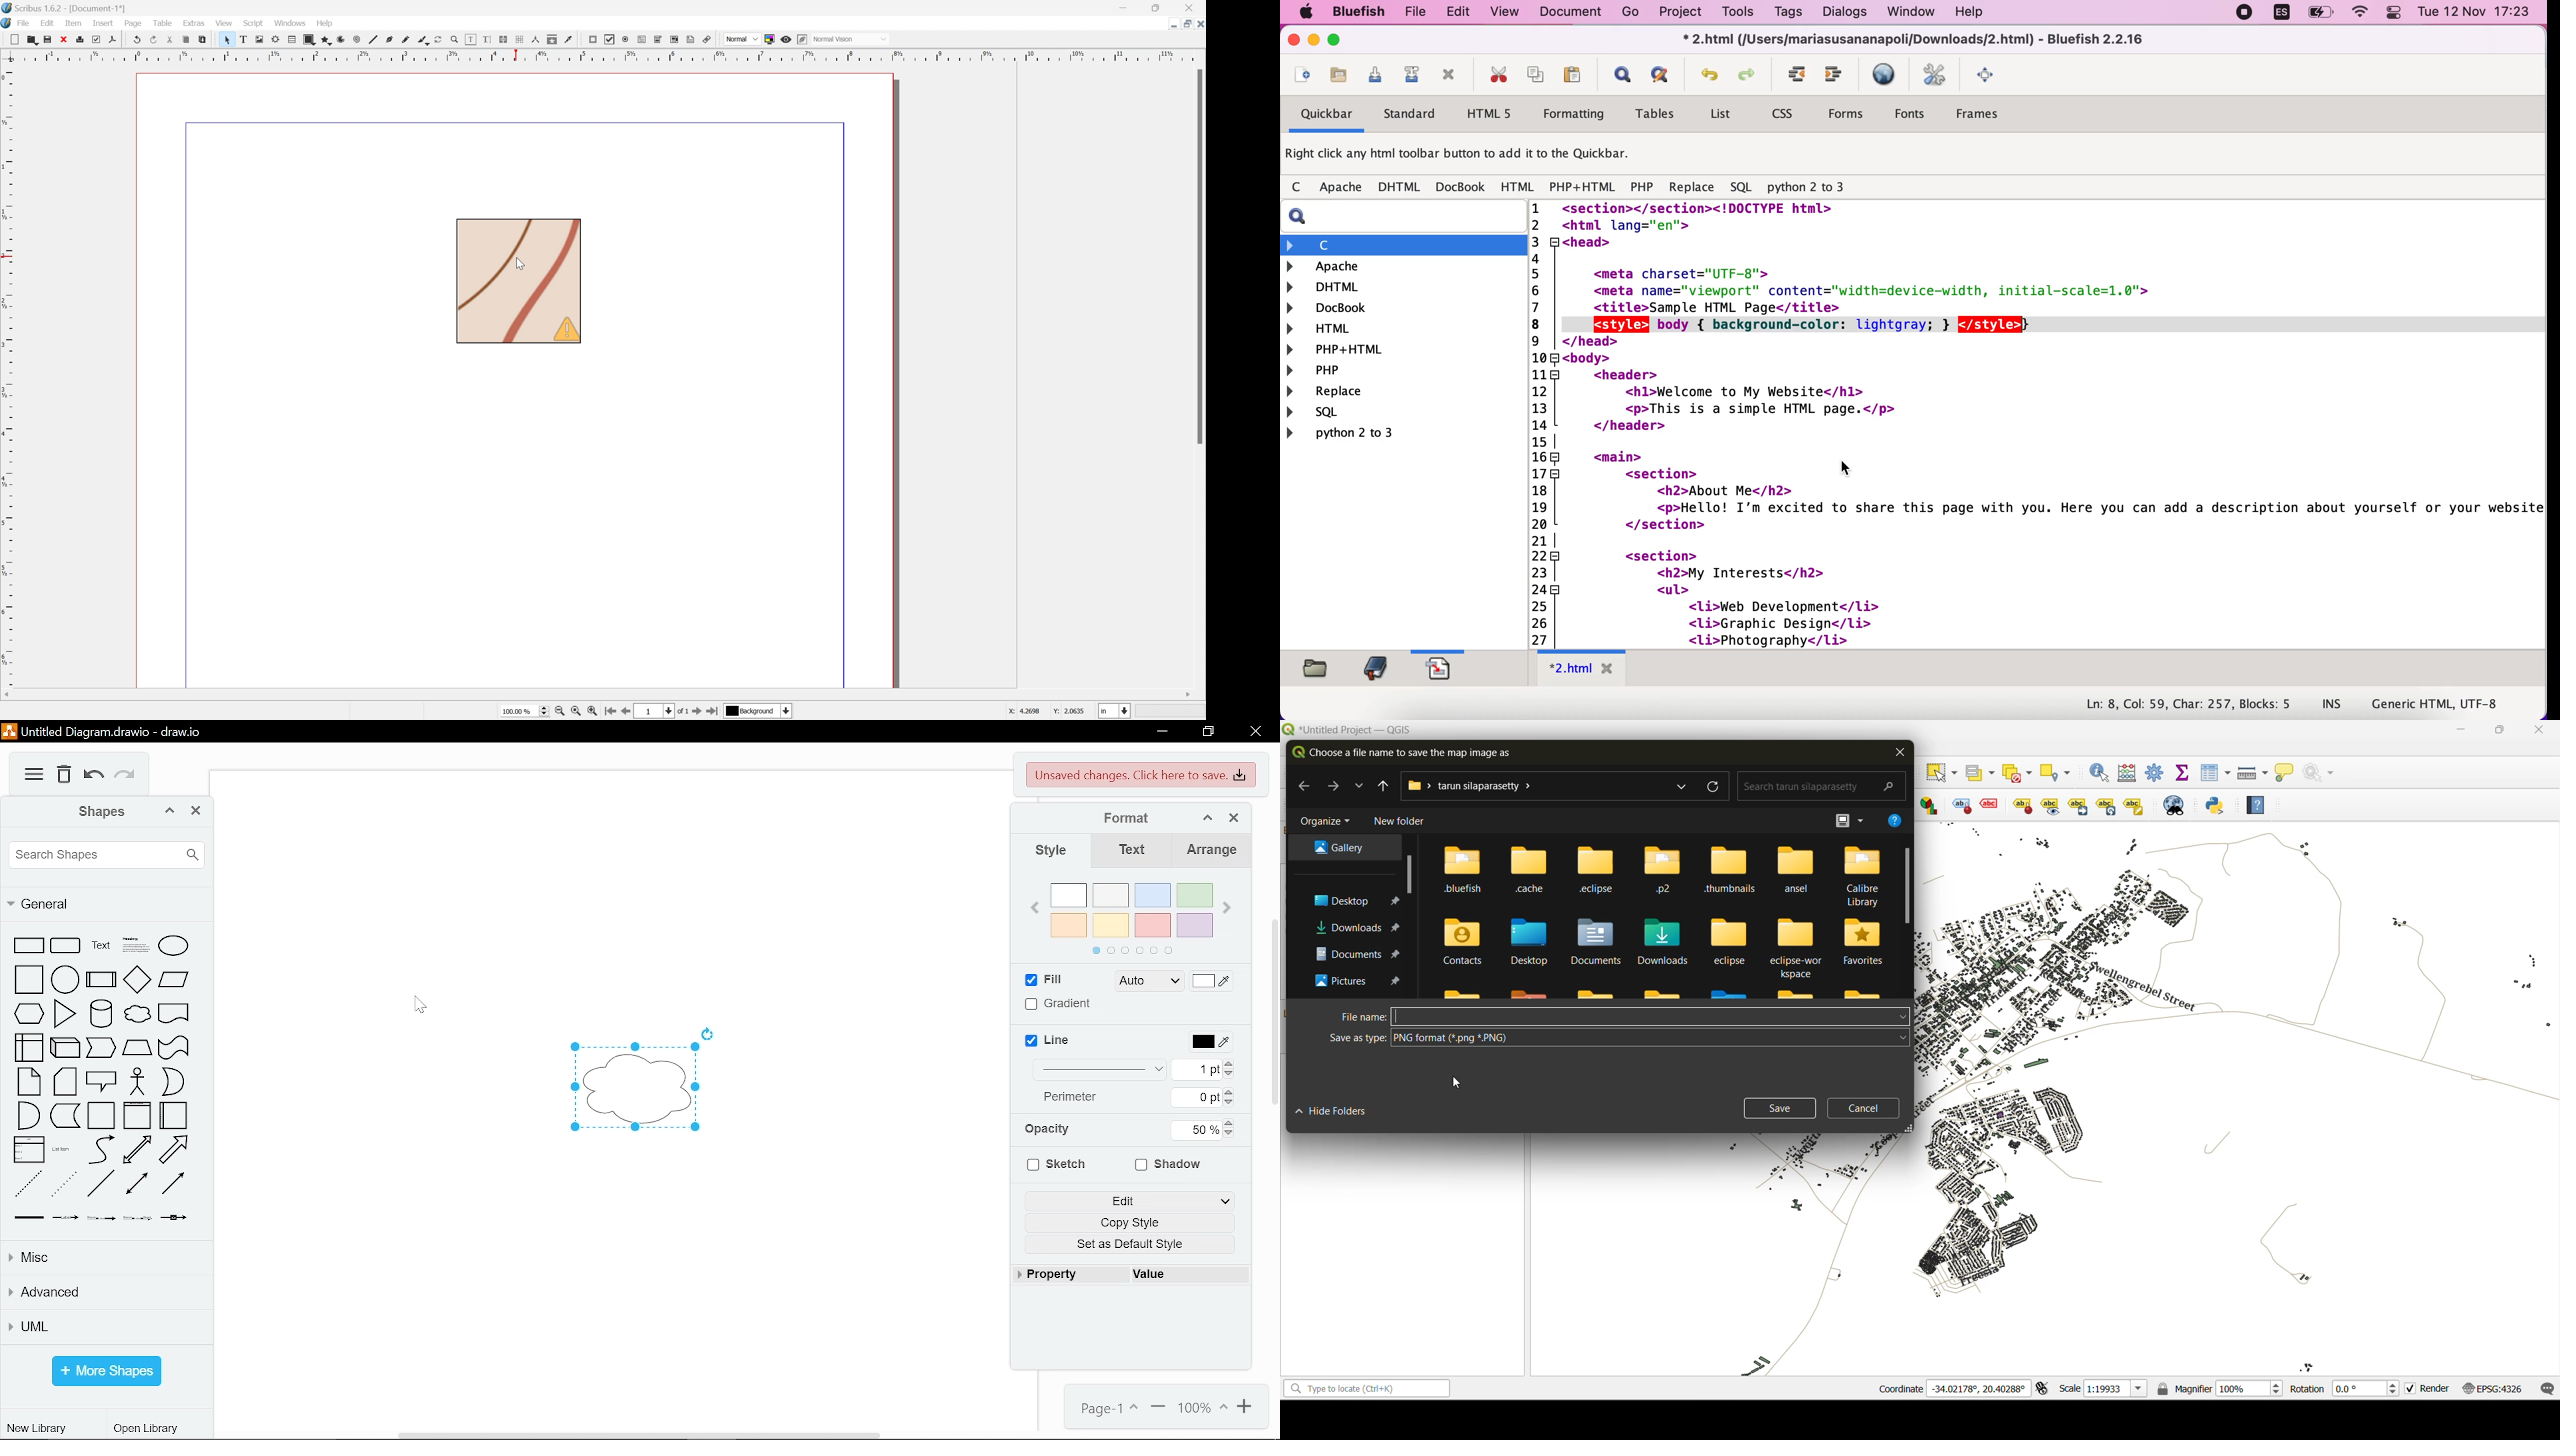 Image resolution: width=2576 pixels, height=1456 pixels. What do you see at coordinates (506, 40) in the screenshot?
I see `Link text frames` at bounding box center [506, 40].